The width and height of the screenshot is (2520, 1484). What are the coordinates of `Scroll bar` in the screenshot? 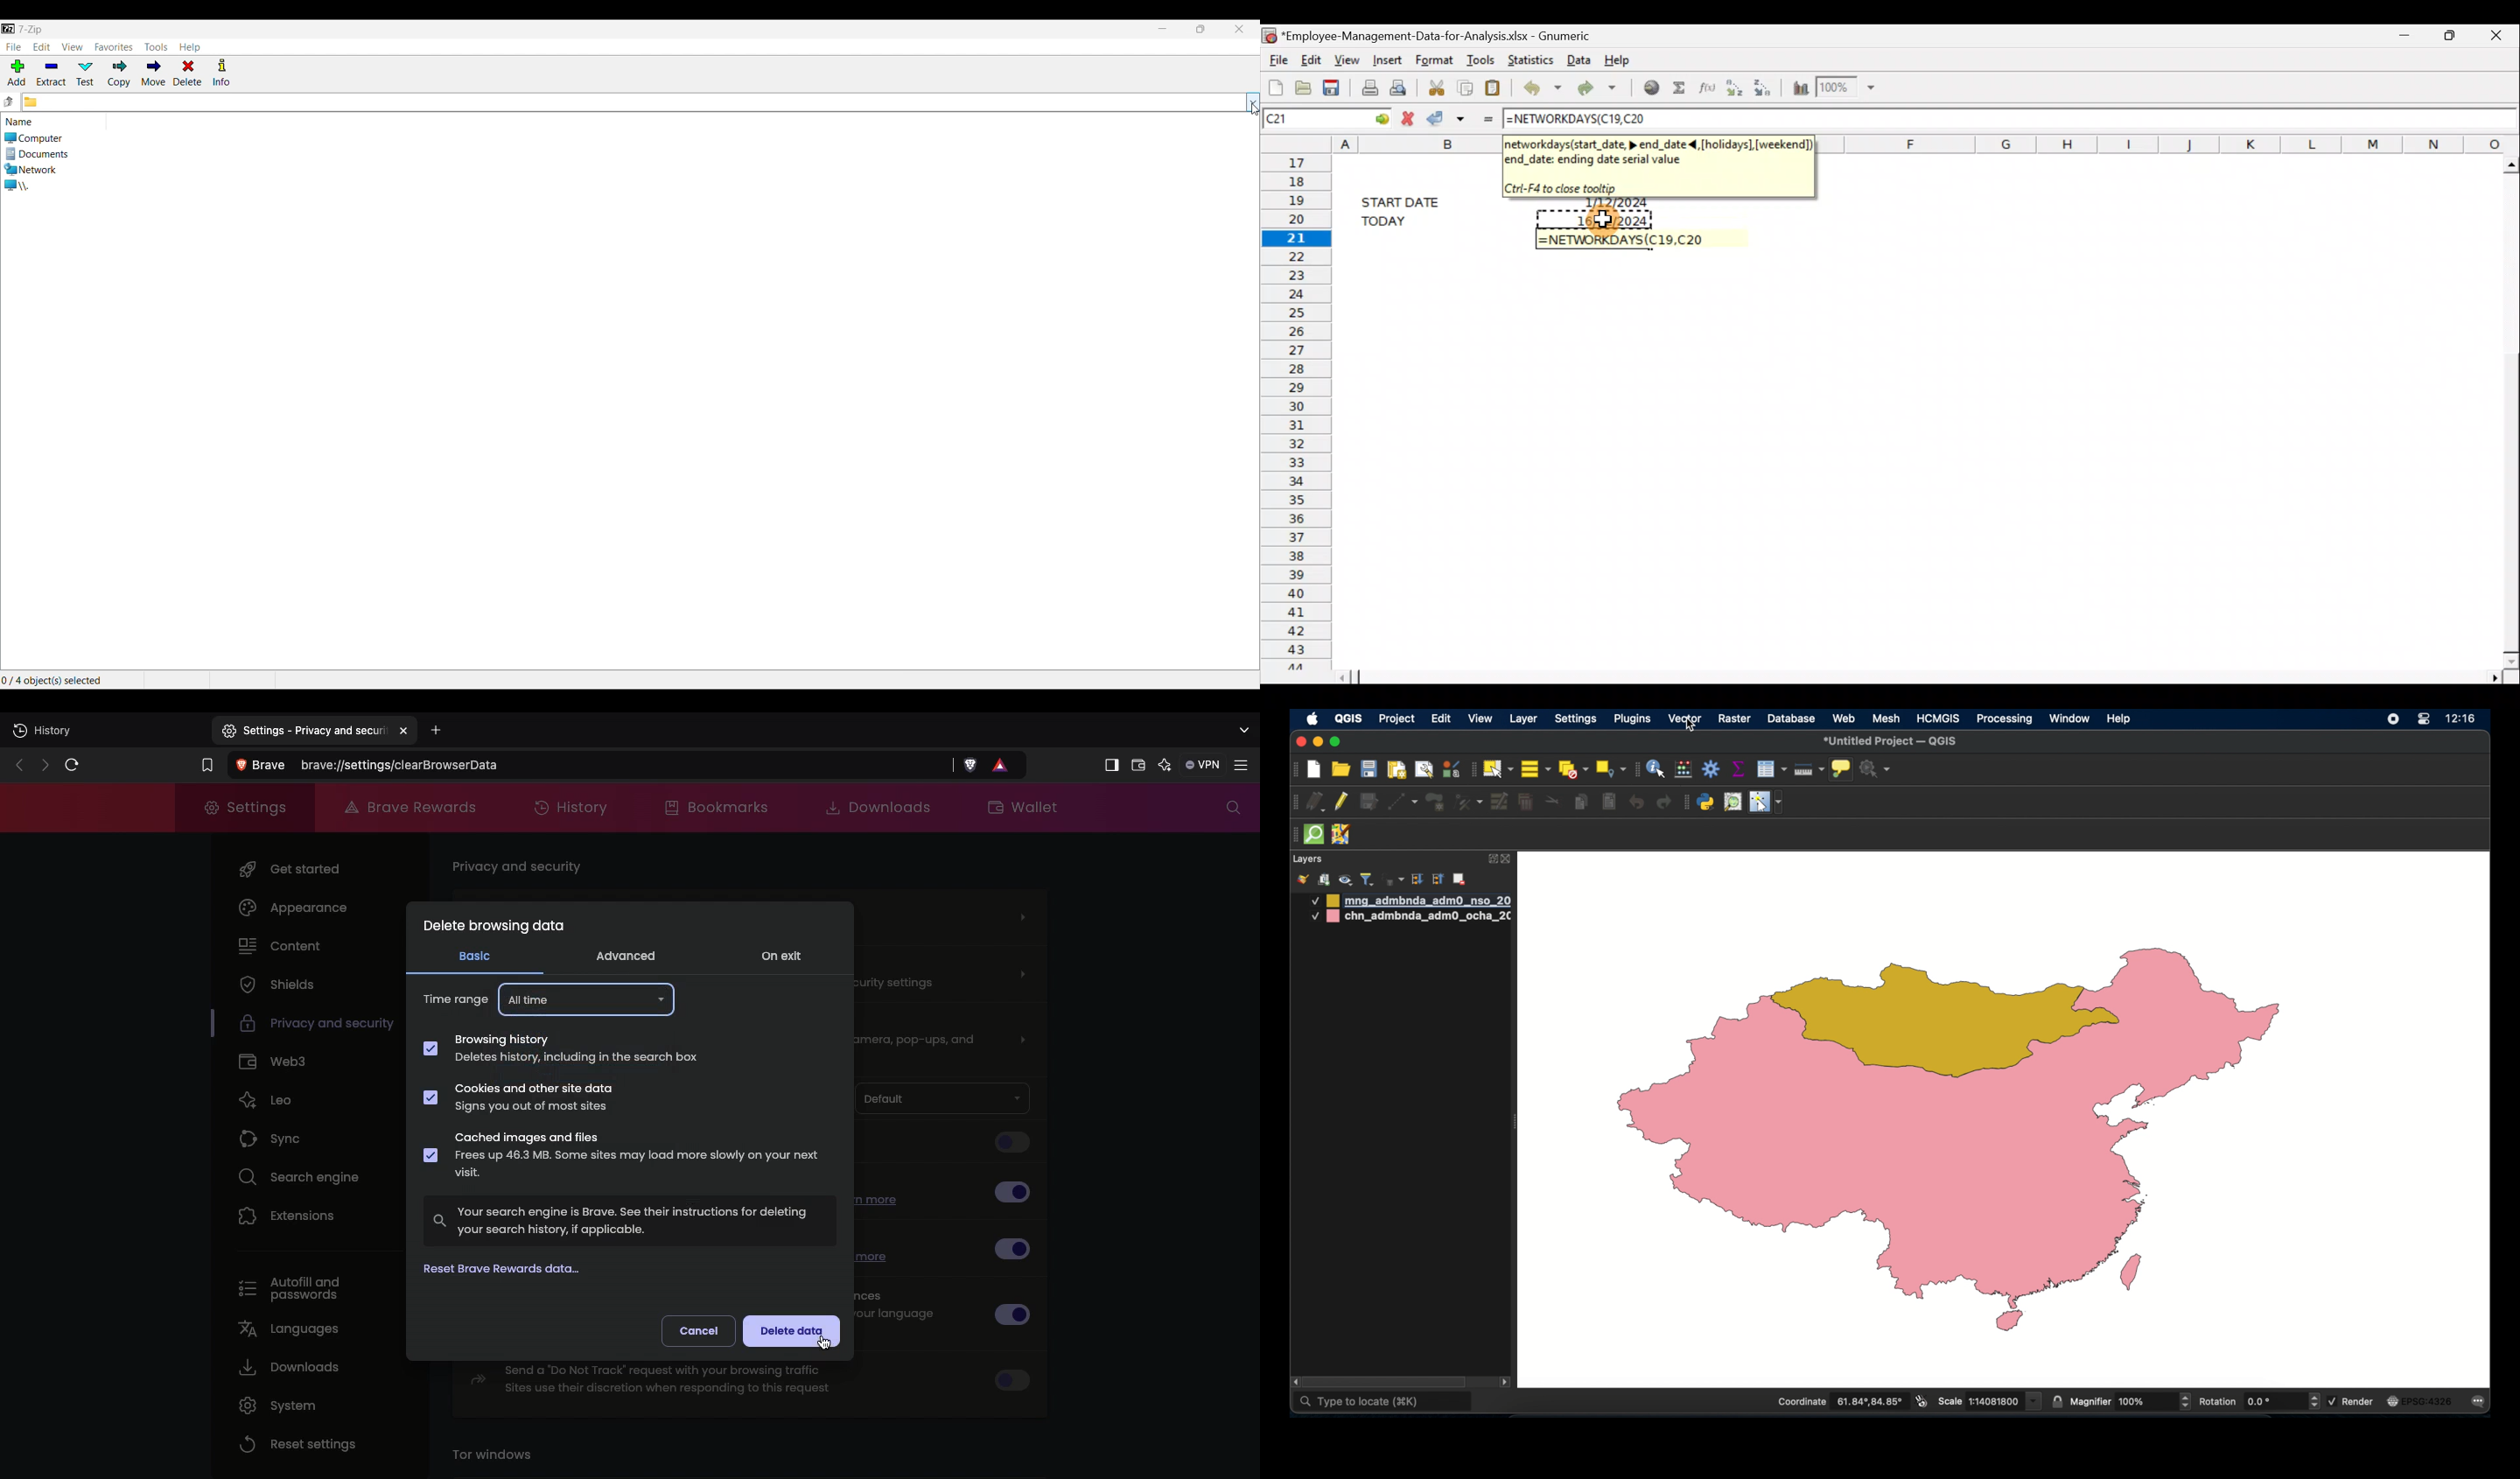 It's located at (2506, 409).